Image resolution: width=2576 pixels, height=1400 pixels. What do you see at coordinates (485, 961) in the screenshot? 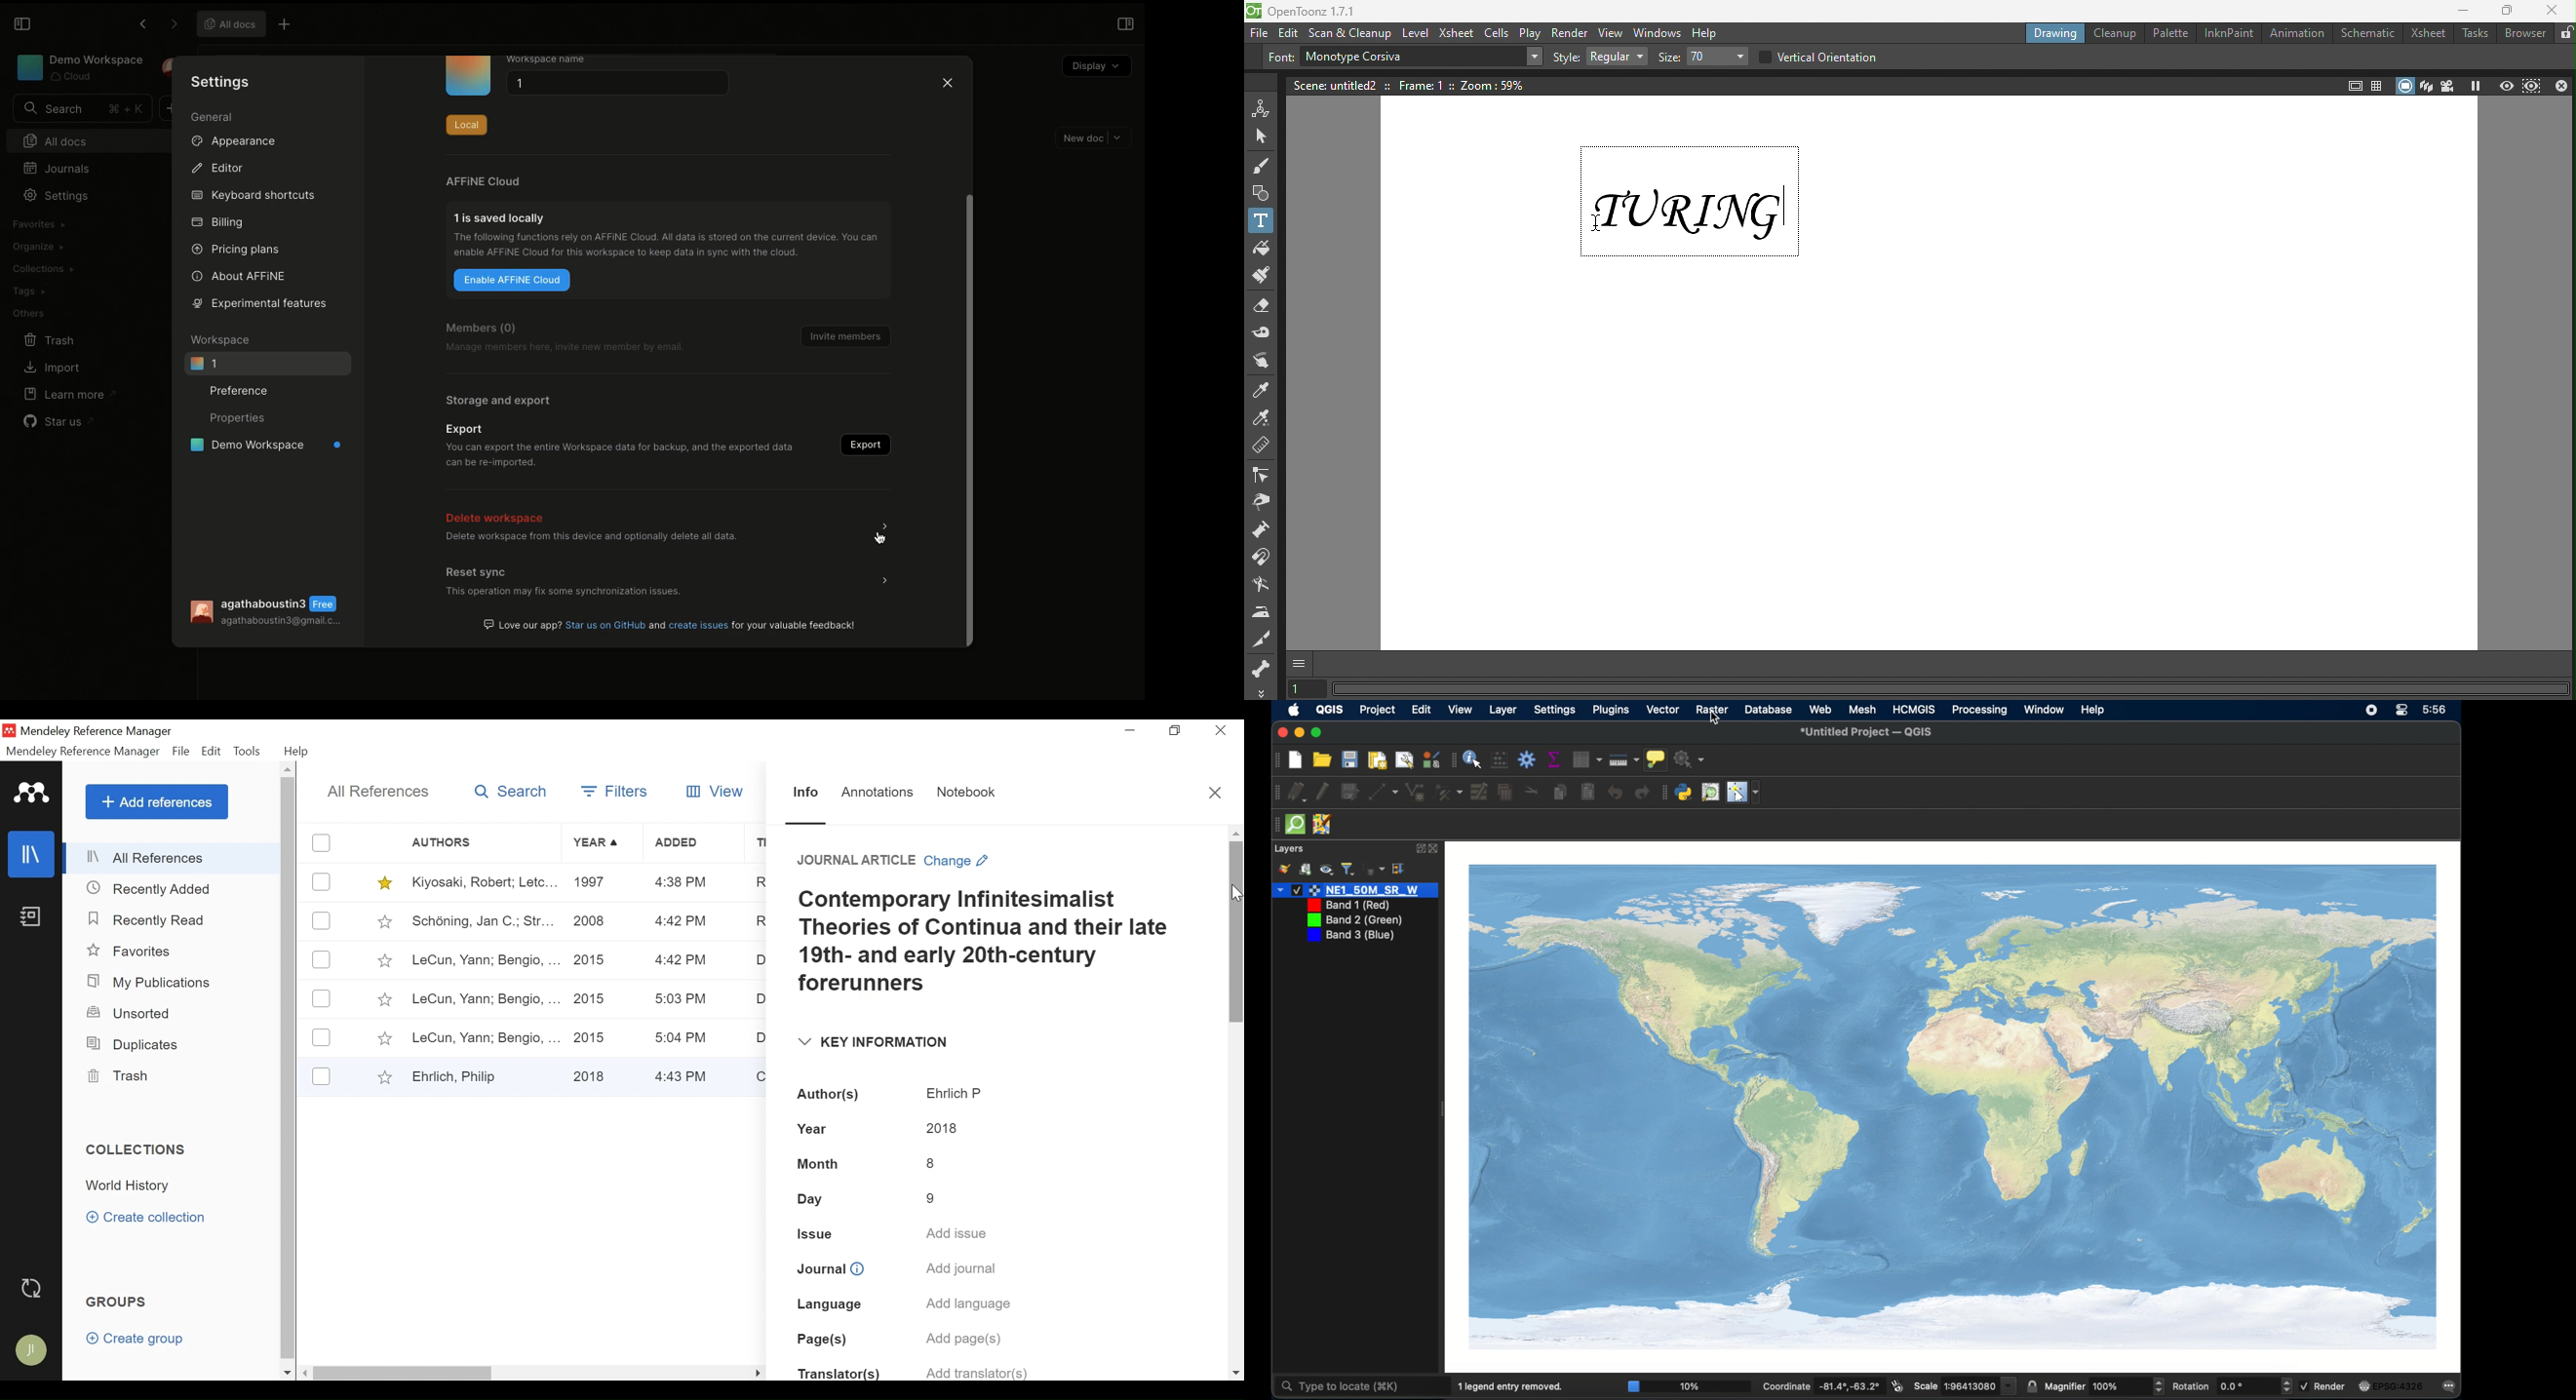
I see `LeCun, Yann; Bengio, ...` at bounding box center [485, 961].